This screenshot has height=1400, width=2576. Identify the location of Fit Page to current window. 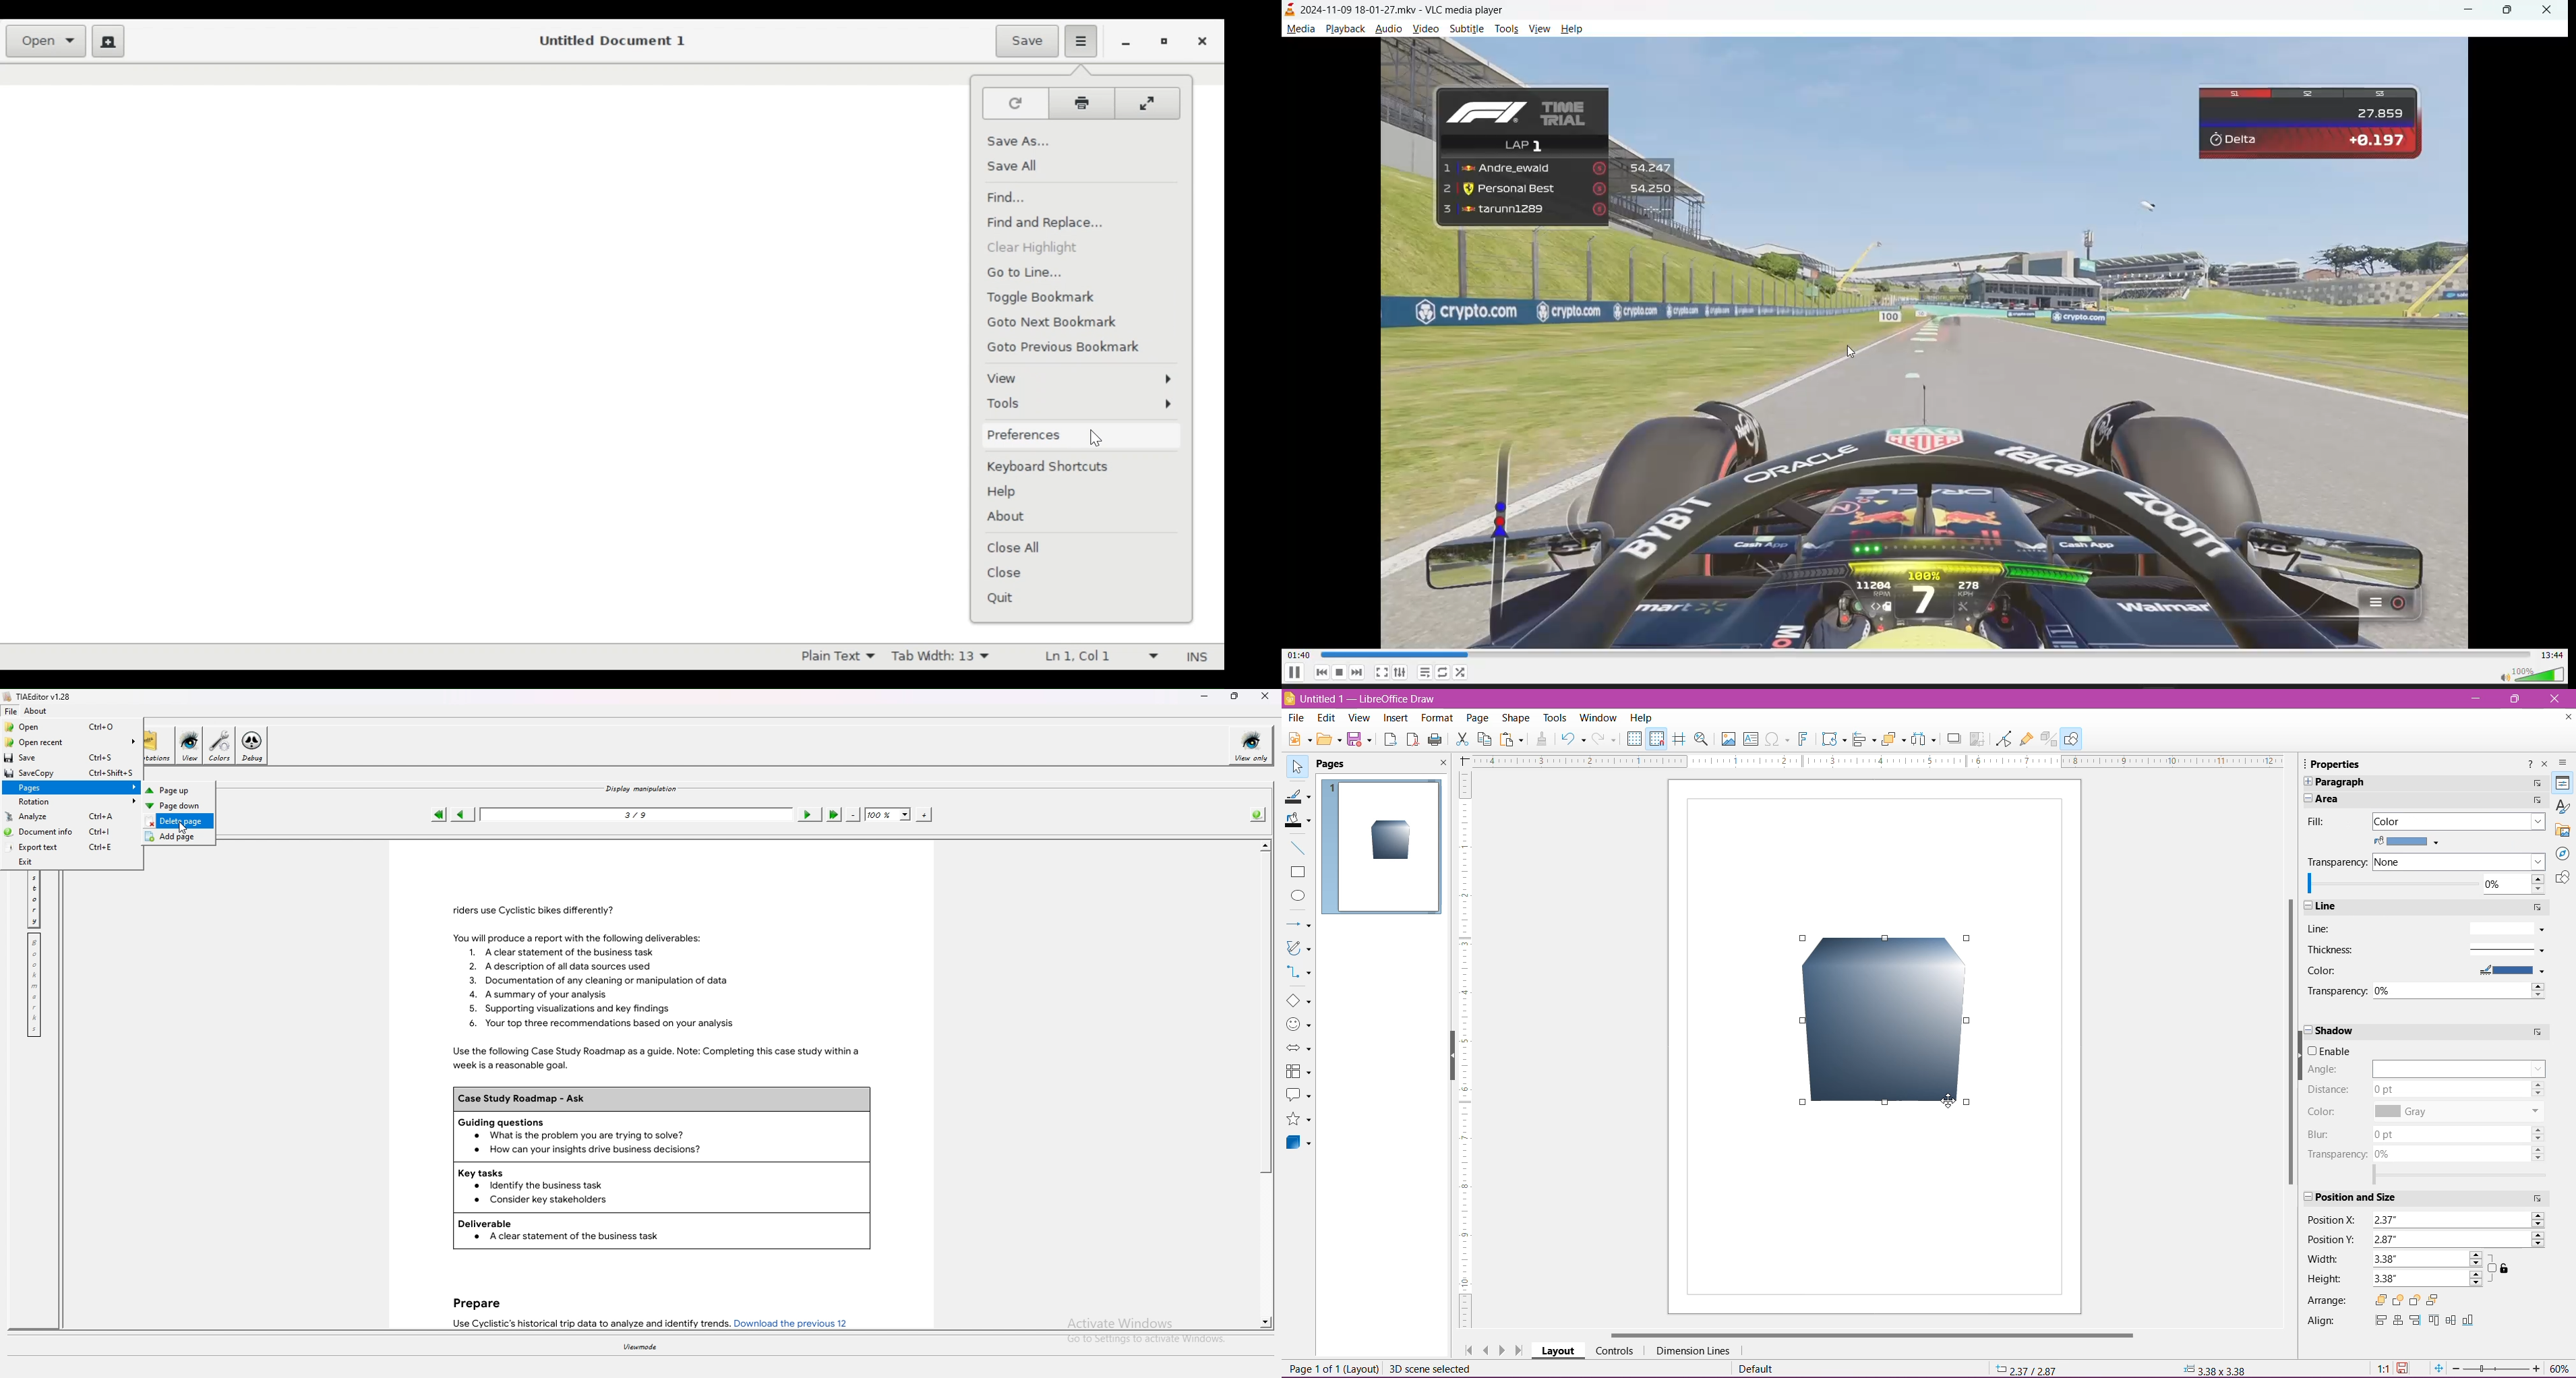
(2438, 1369).